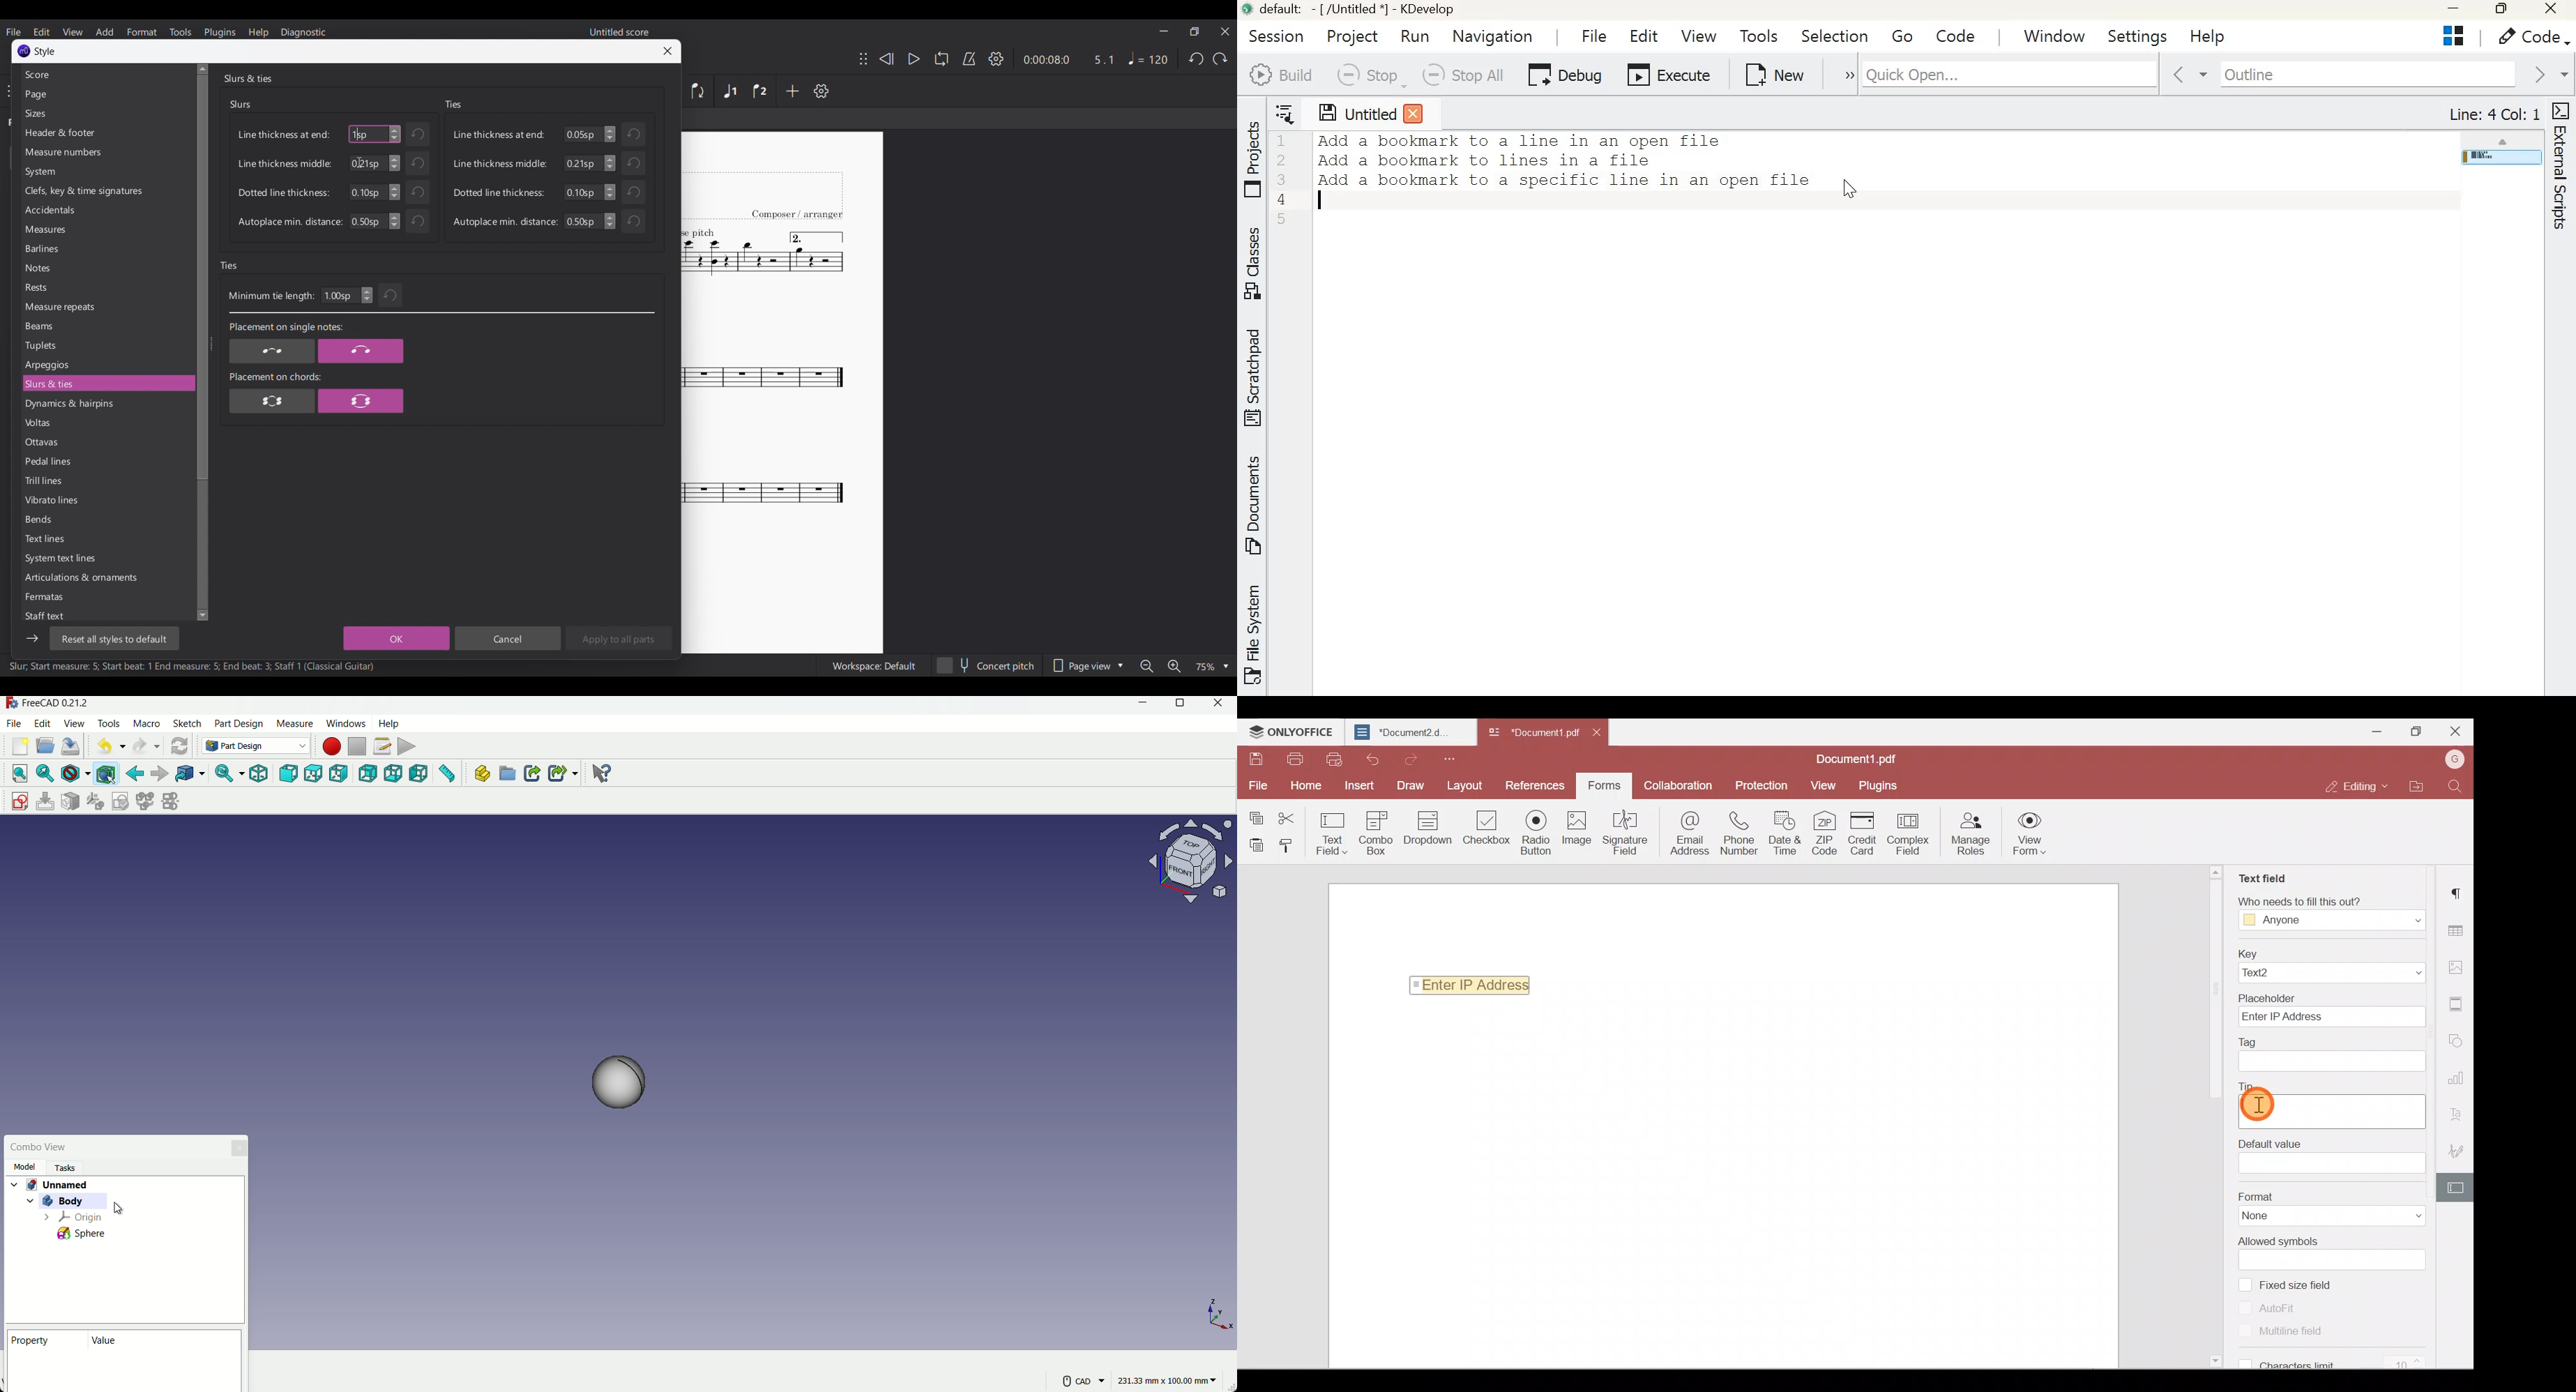 Image resolution: width=2576 pixels, height=1400 pixels. What do you see at coordinates (603, 775) in the screenshot?
I see `help extension` at bounding box center [603, 775].